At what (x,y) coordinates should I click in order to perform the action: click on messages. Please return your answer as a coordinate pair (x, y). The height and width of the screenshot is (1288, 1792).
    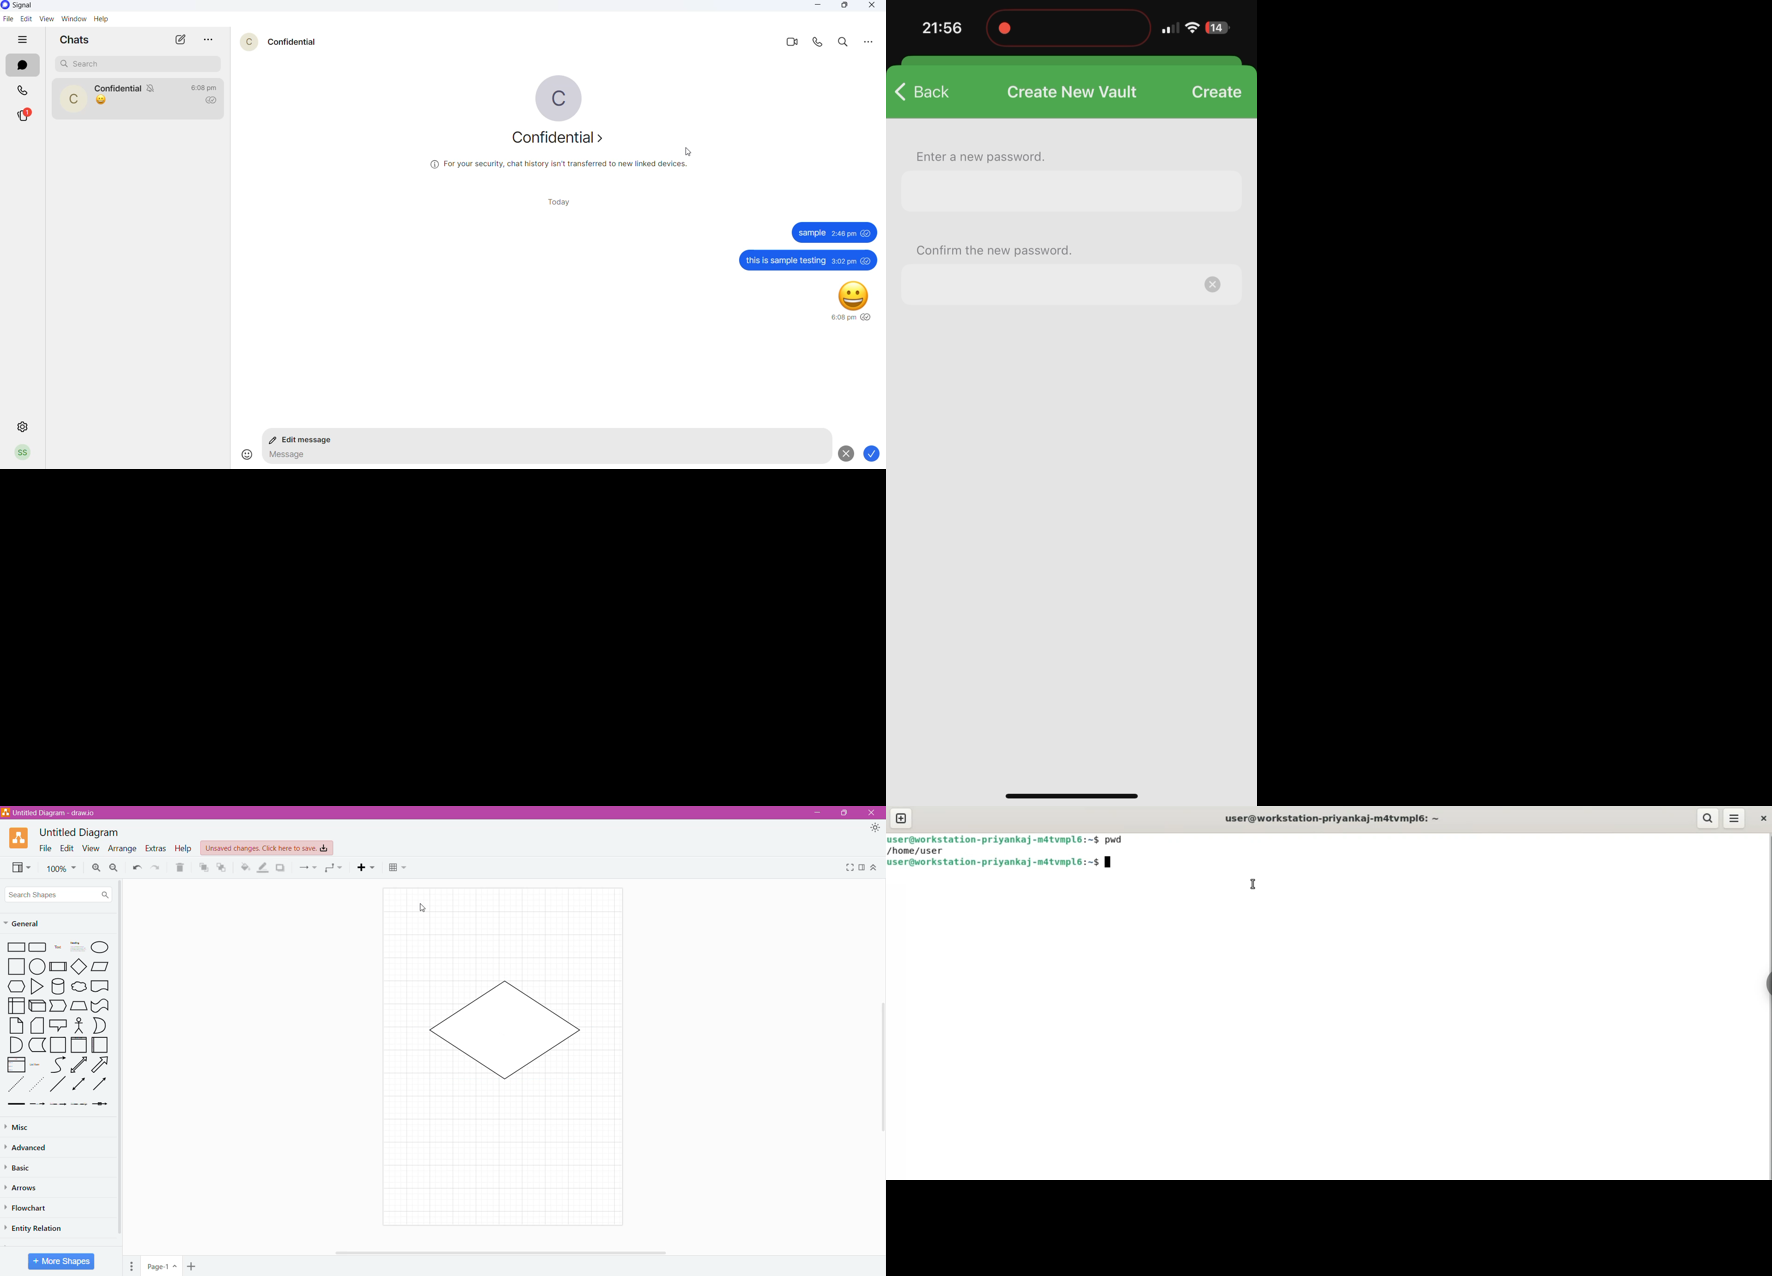
    Looking at the image, I should click on (24, 67).